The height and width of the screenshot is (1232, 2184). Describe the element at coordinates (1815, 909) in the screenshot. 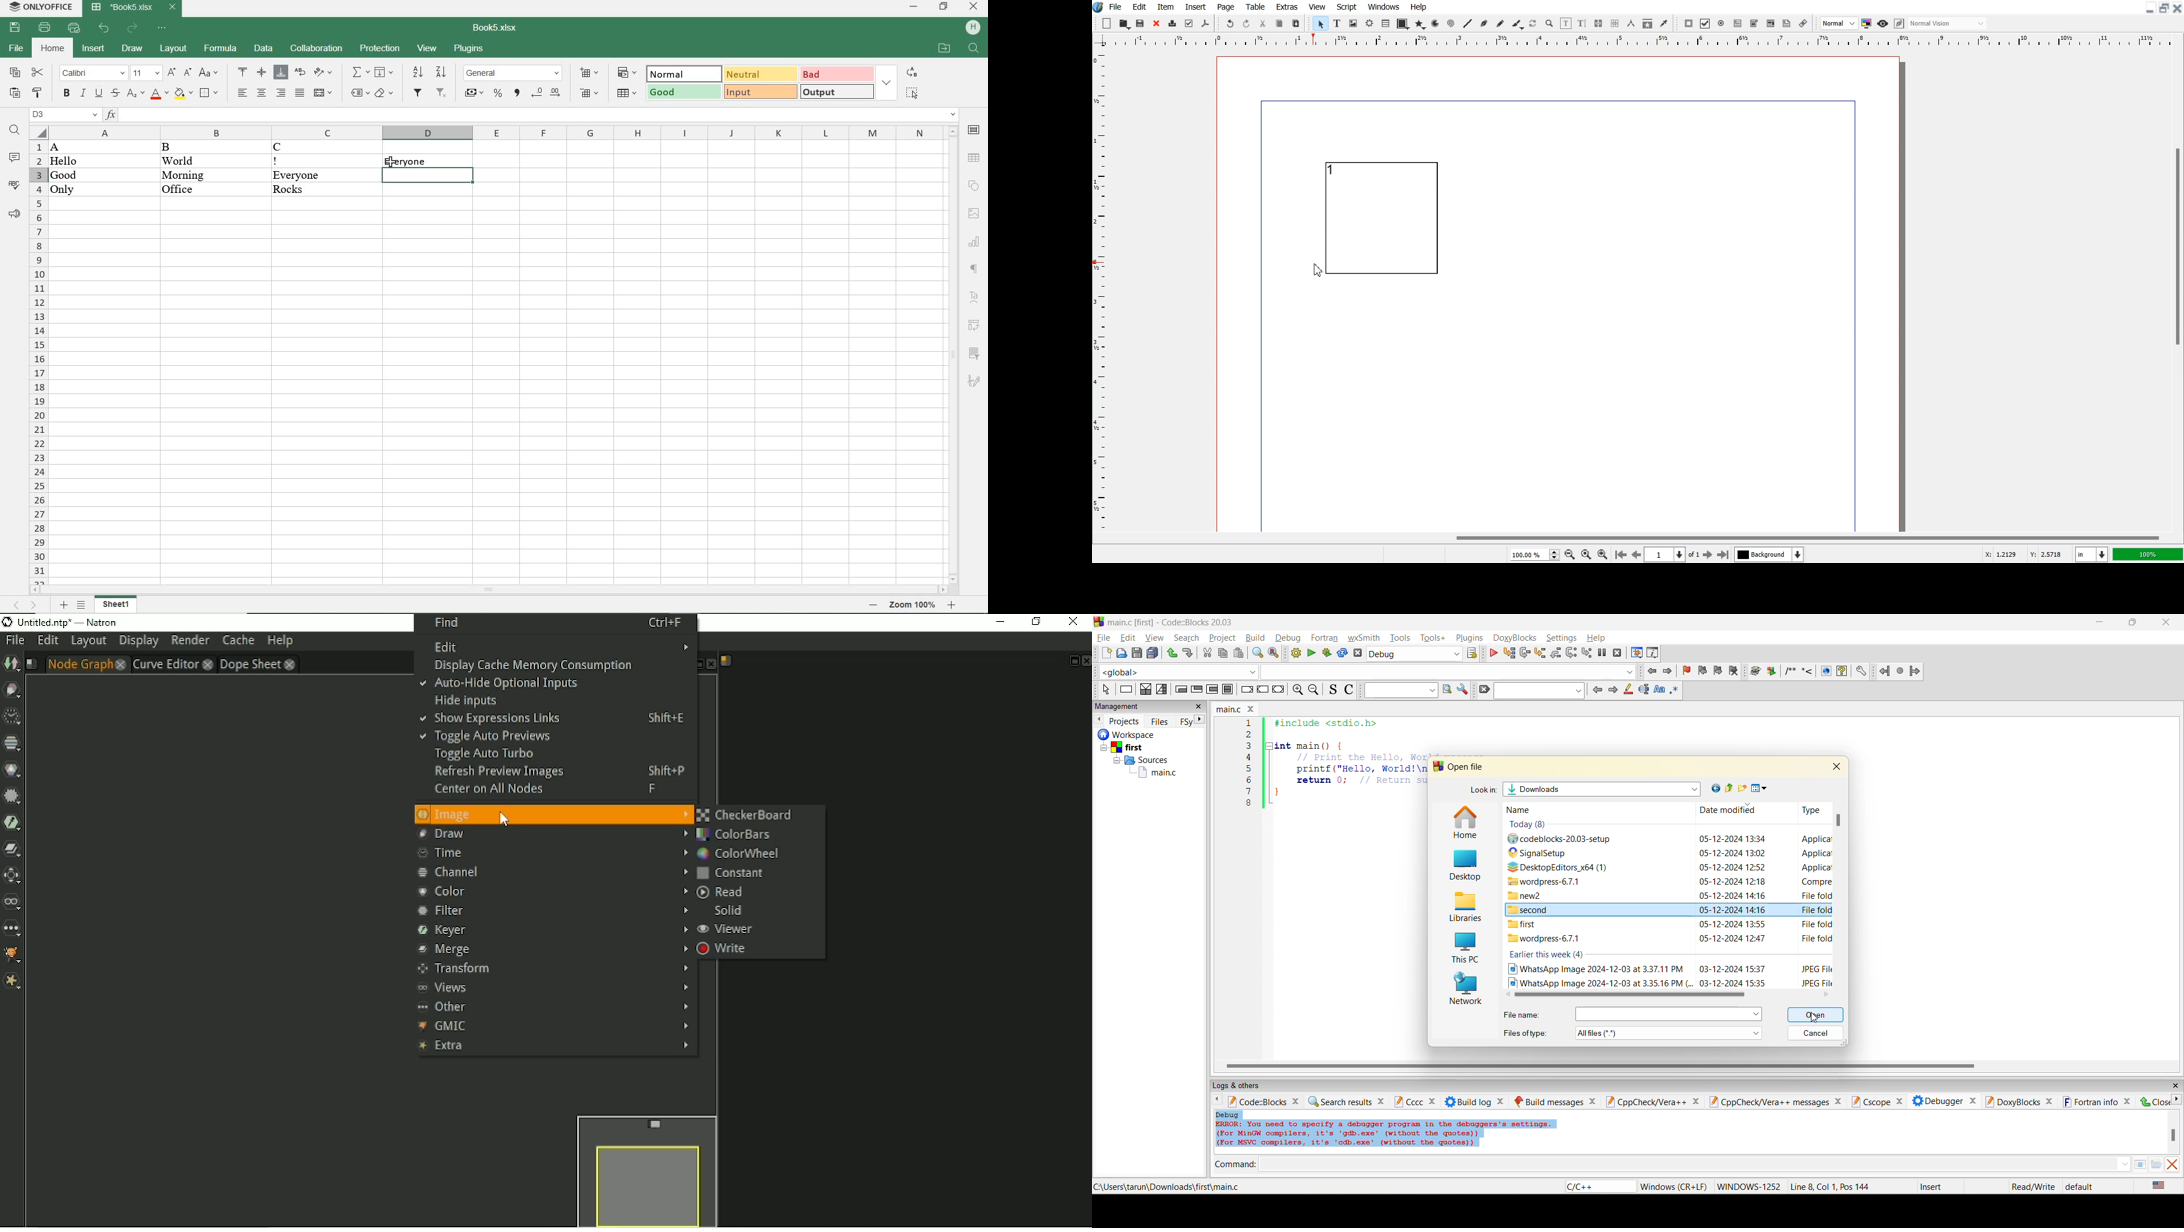

I see `type` at that location.